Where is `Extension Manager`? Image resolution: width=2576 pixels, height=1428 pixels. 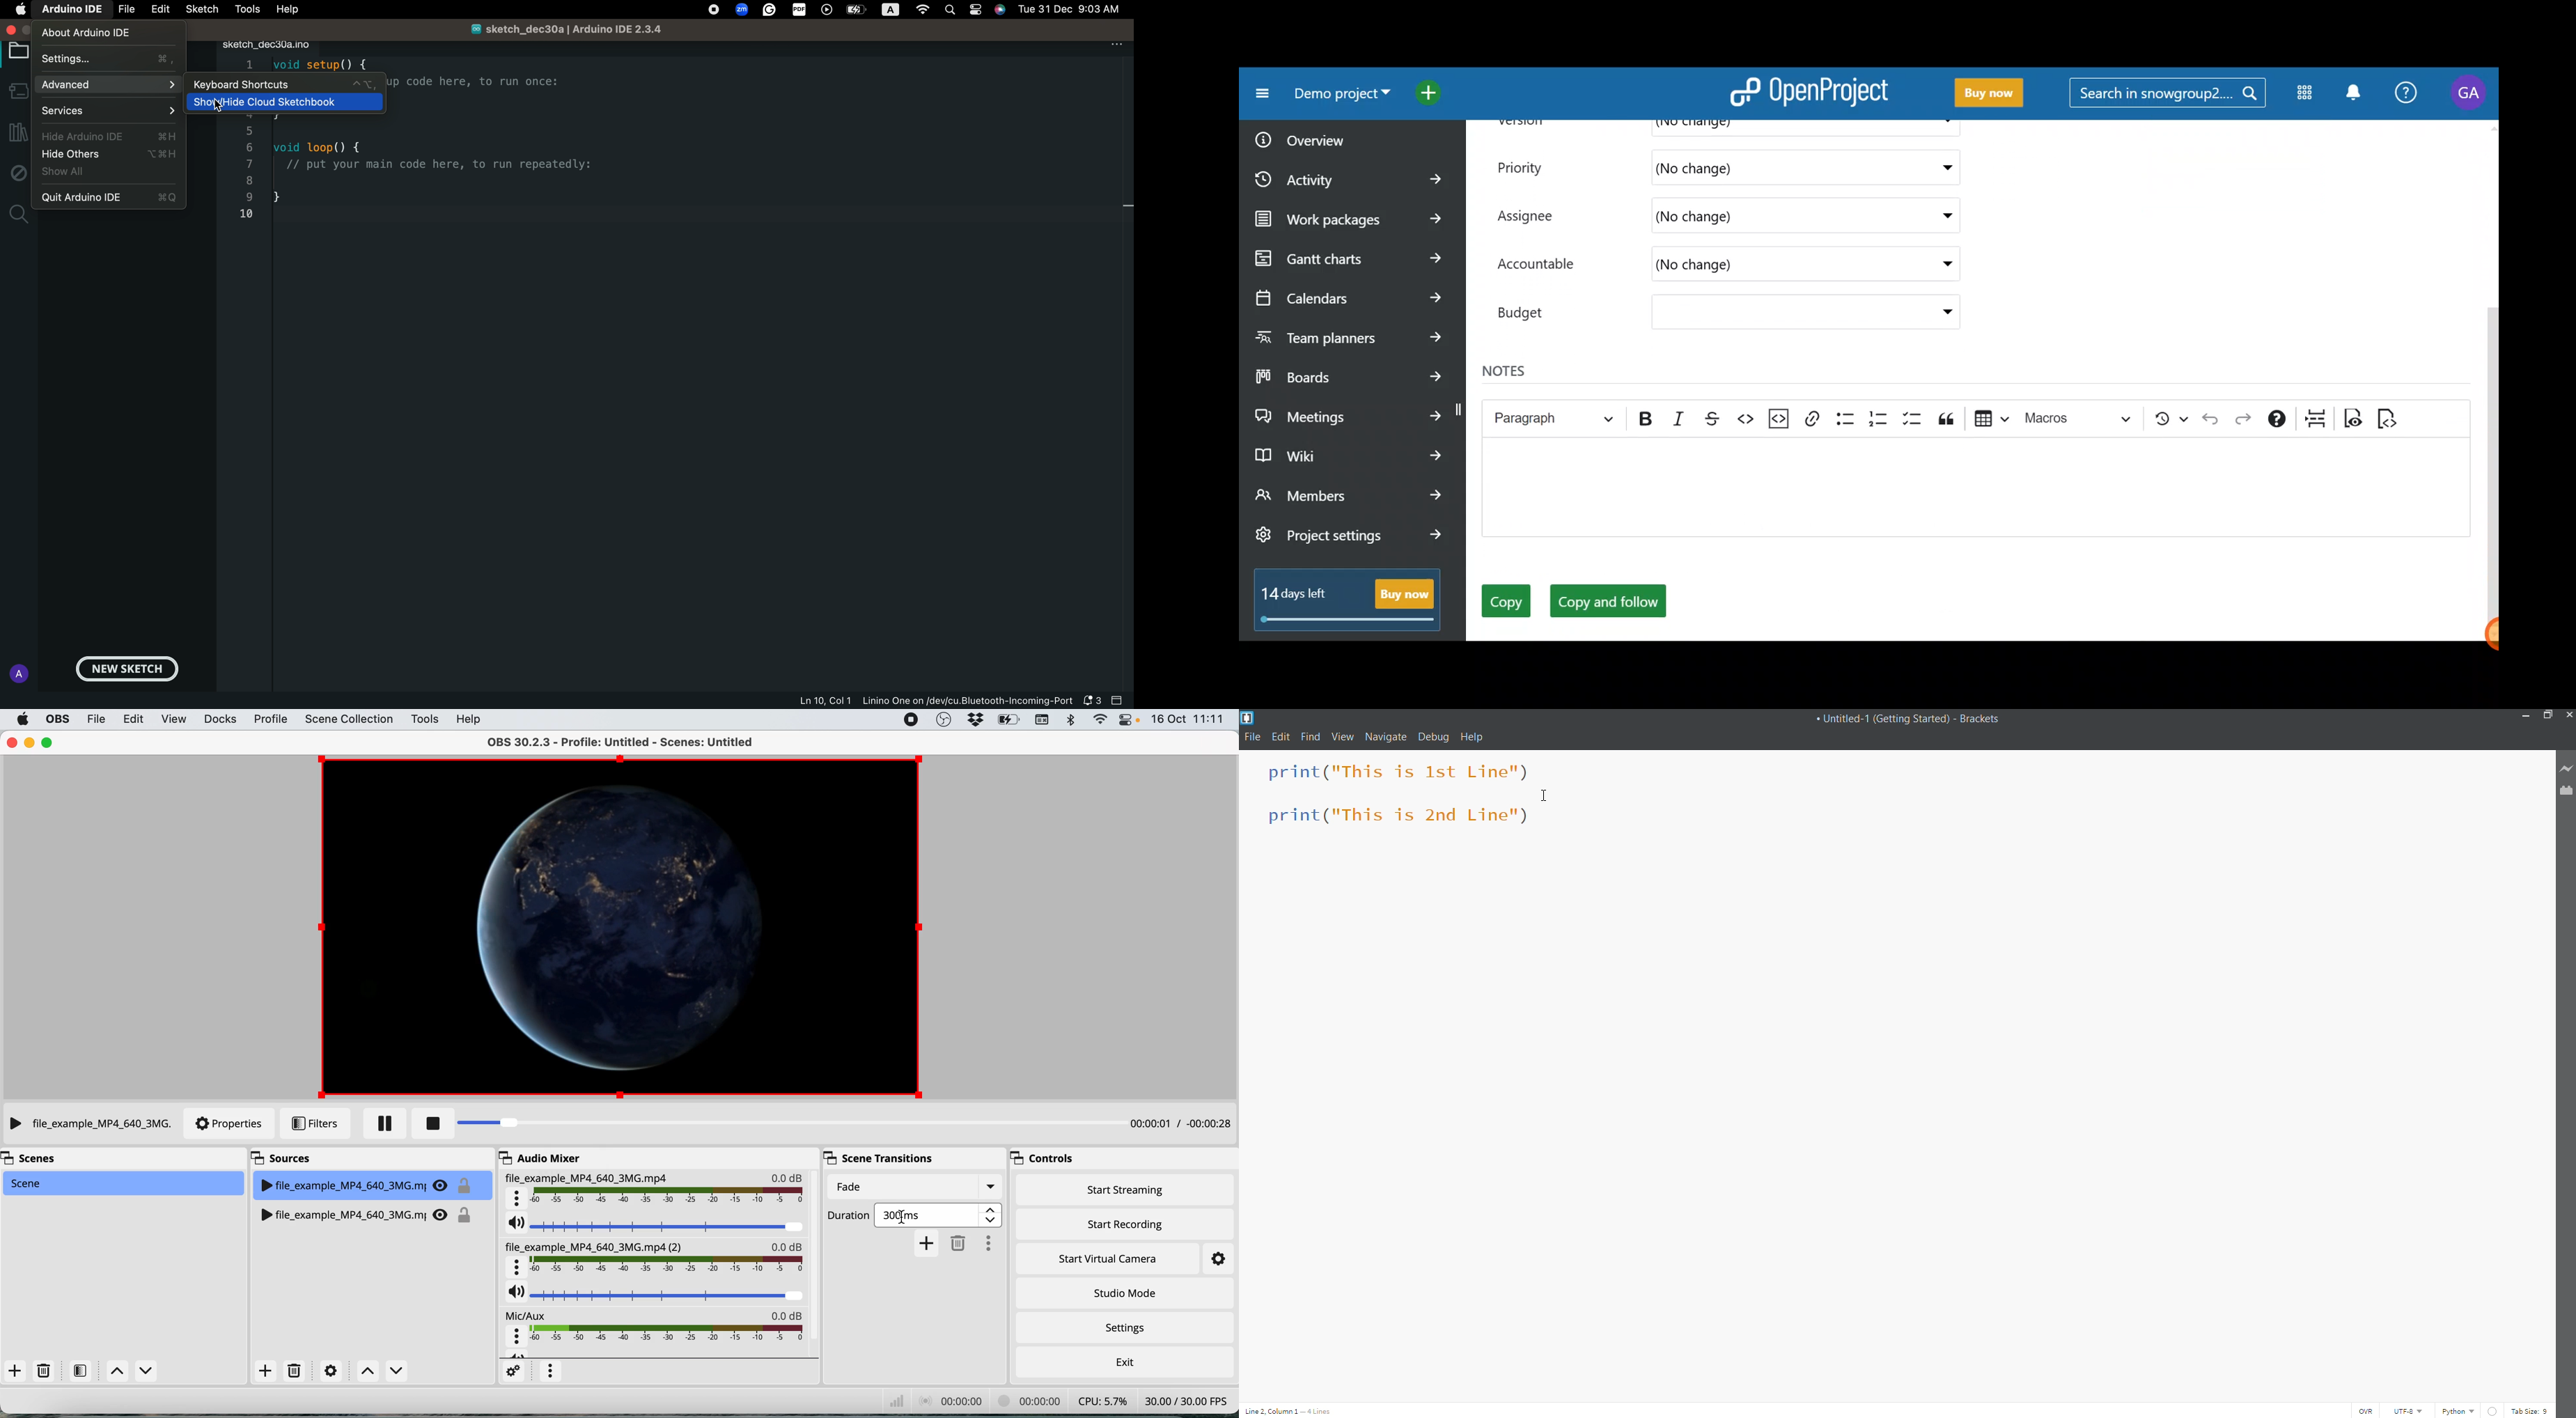 Extension Manager is located at coordinates (2566, 792).